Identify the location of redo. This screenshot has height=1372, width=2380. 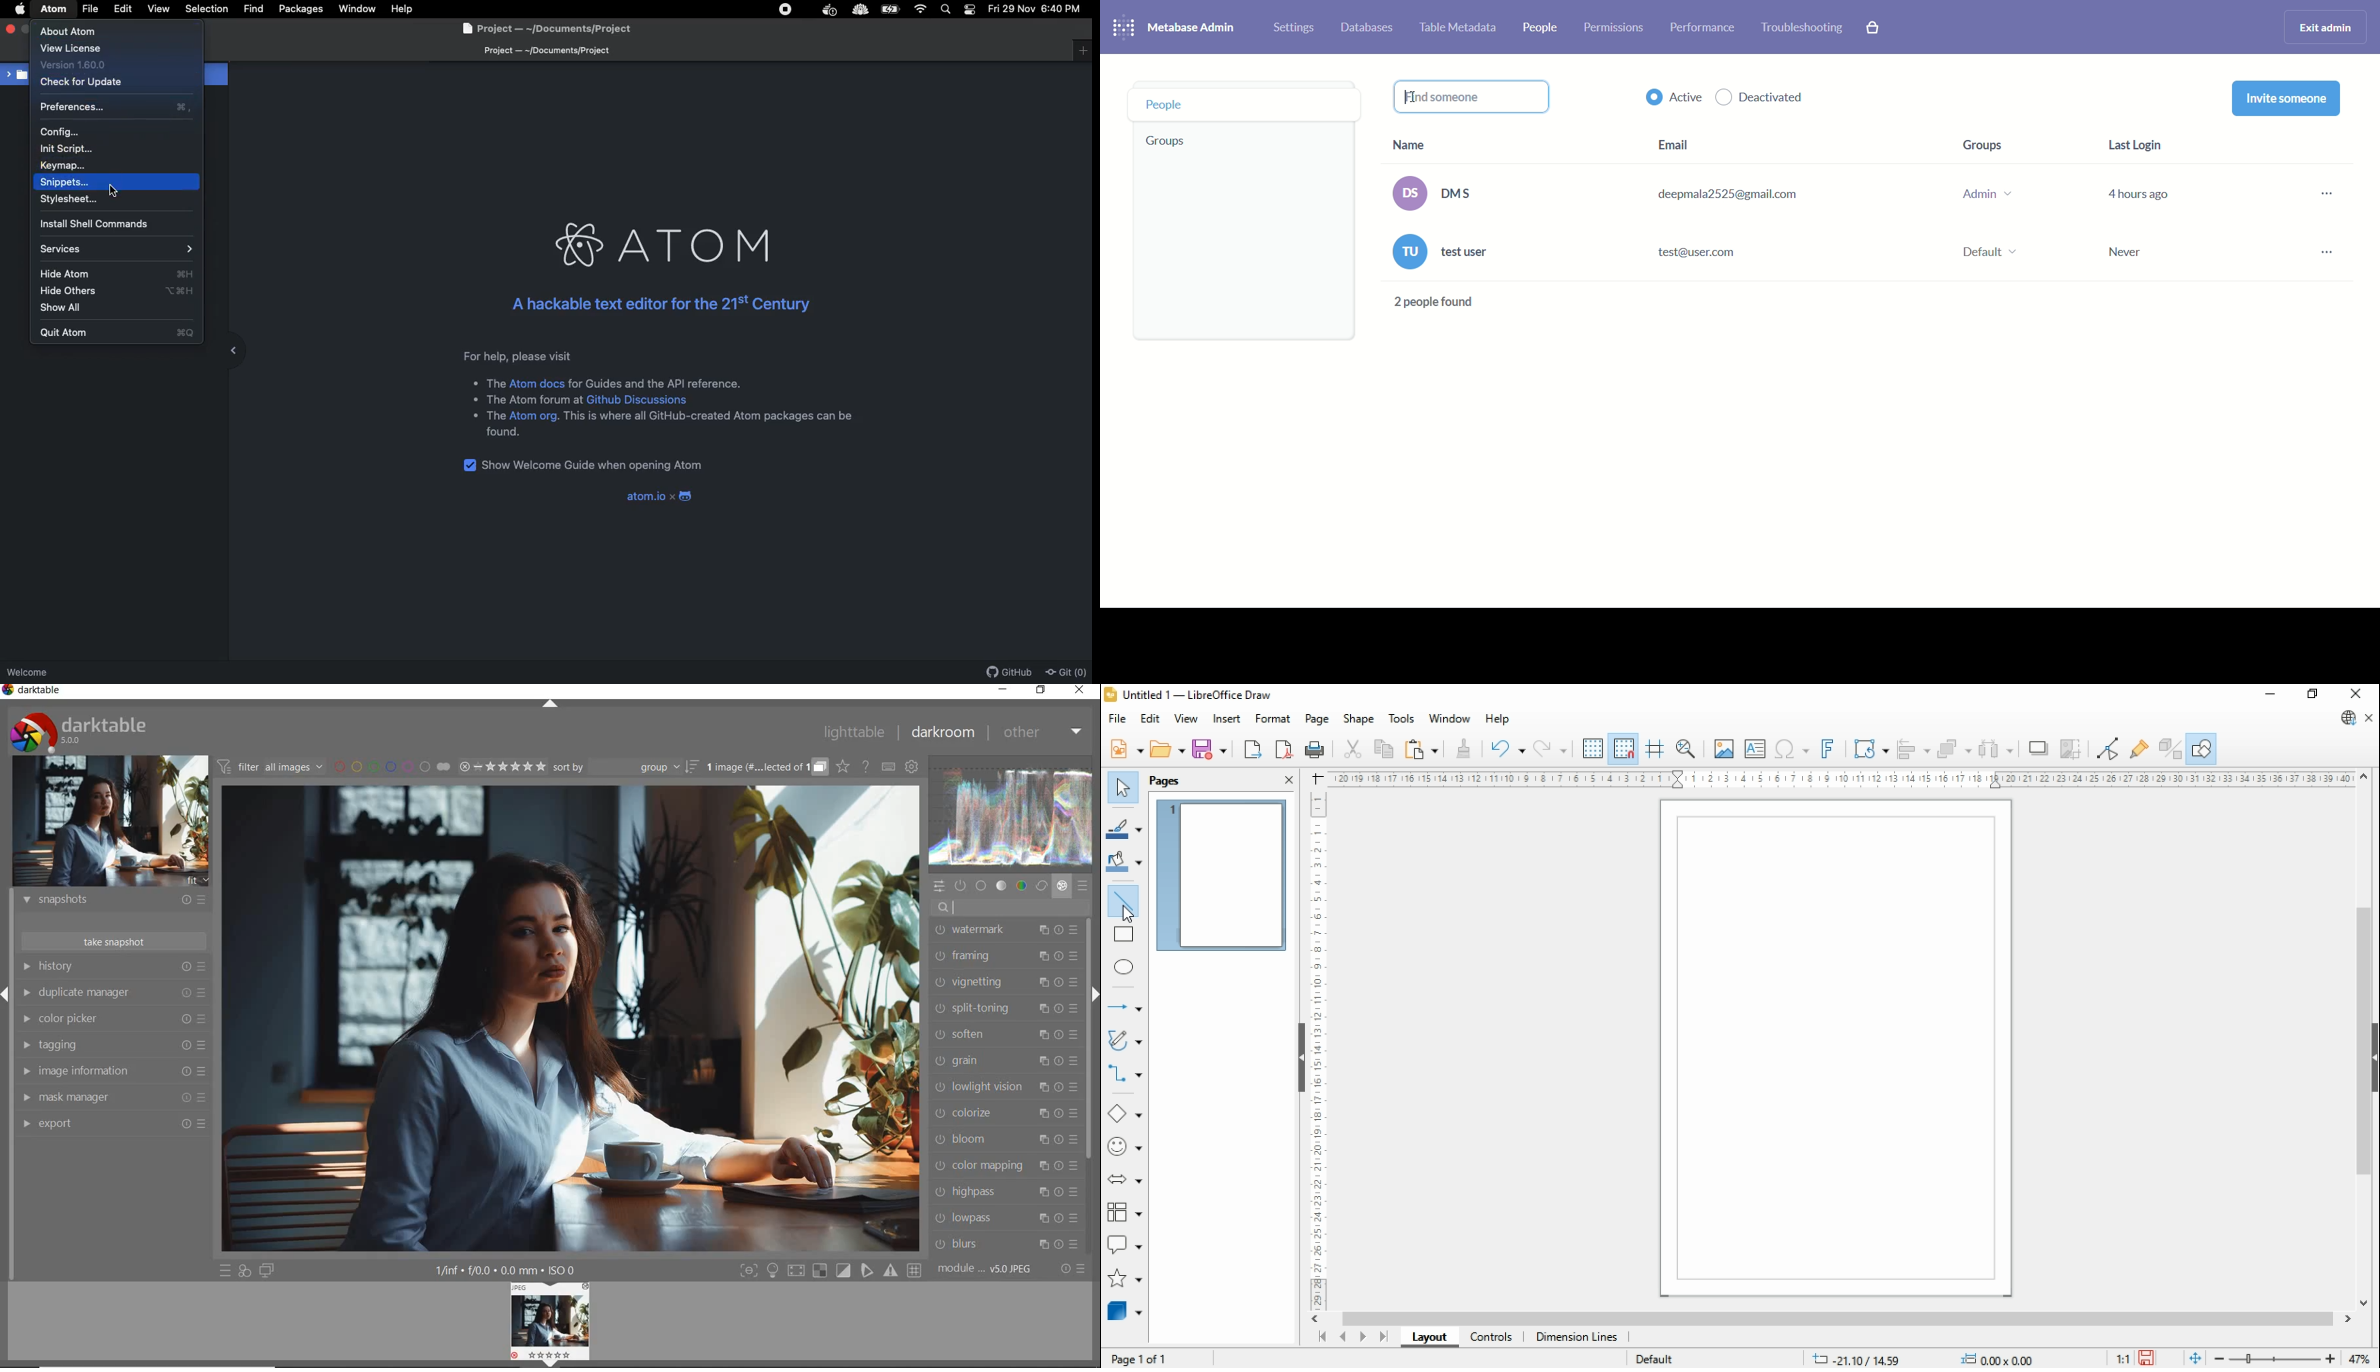
(1551, 748).